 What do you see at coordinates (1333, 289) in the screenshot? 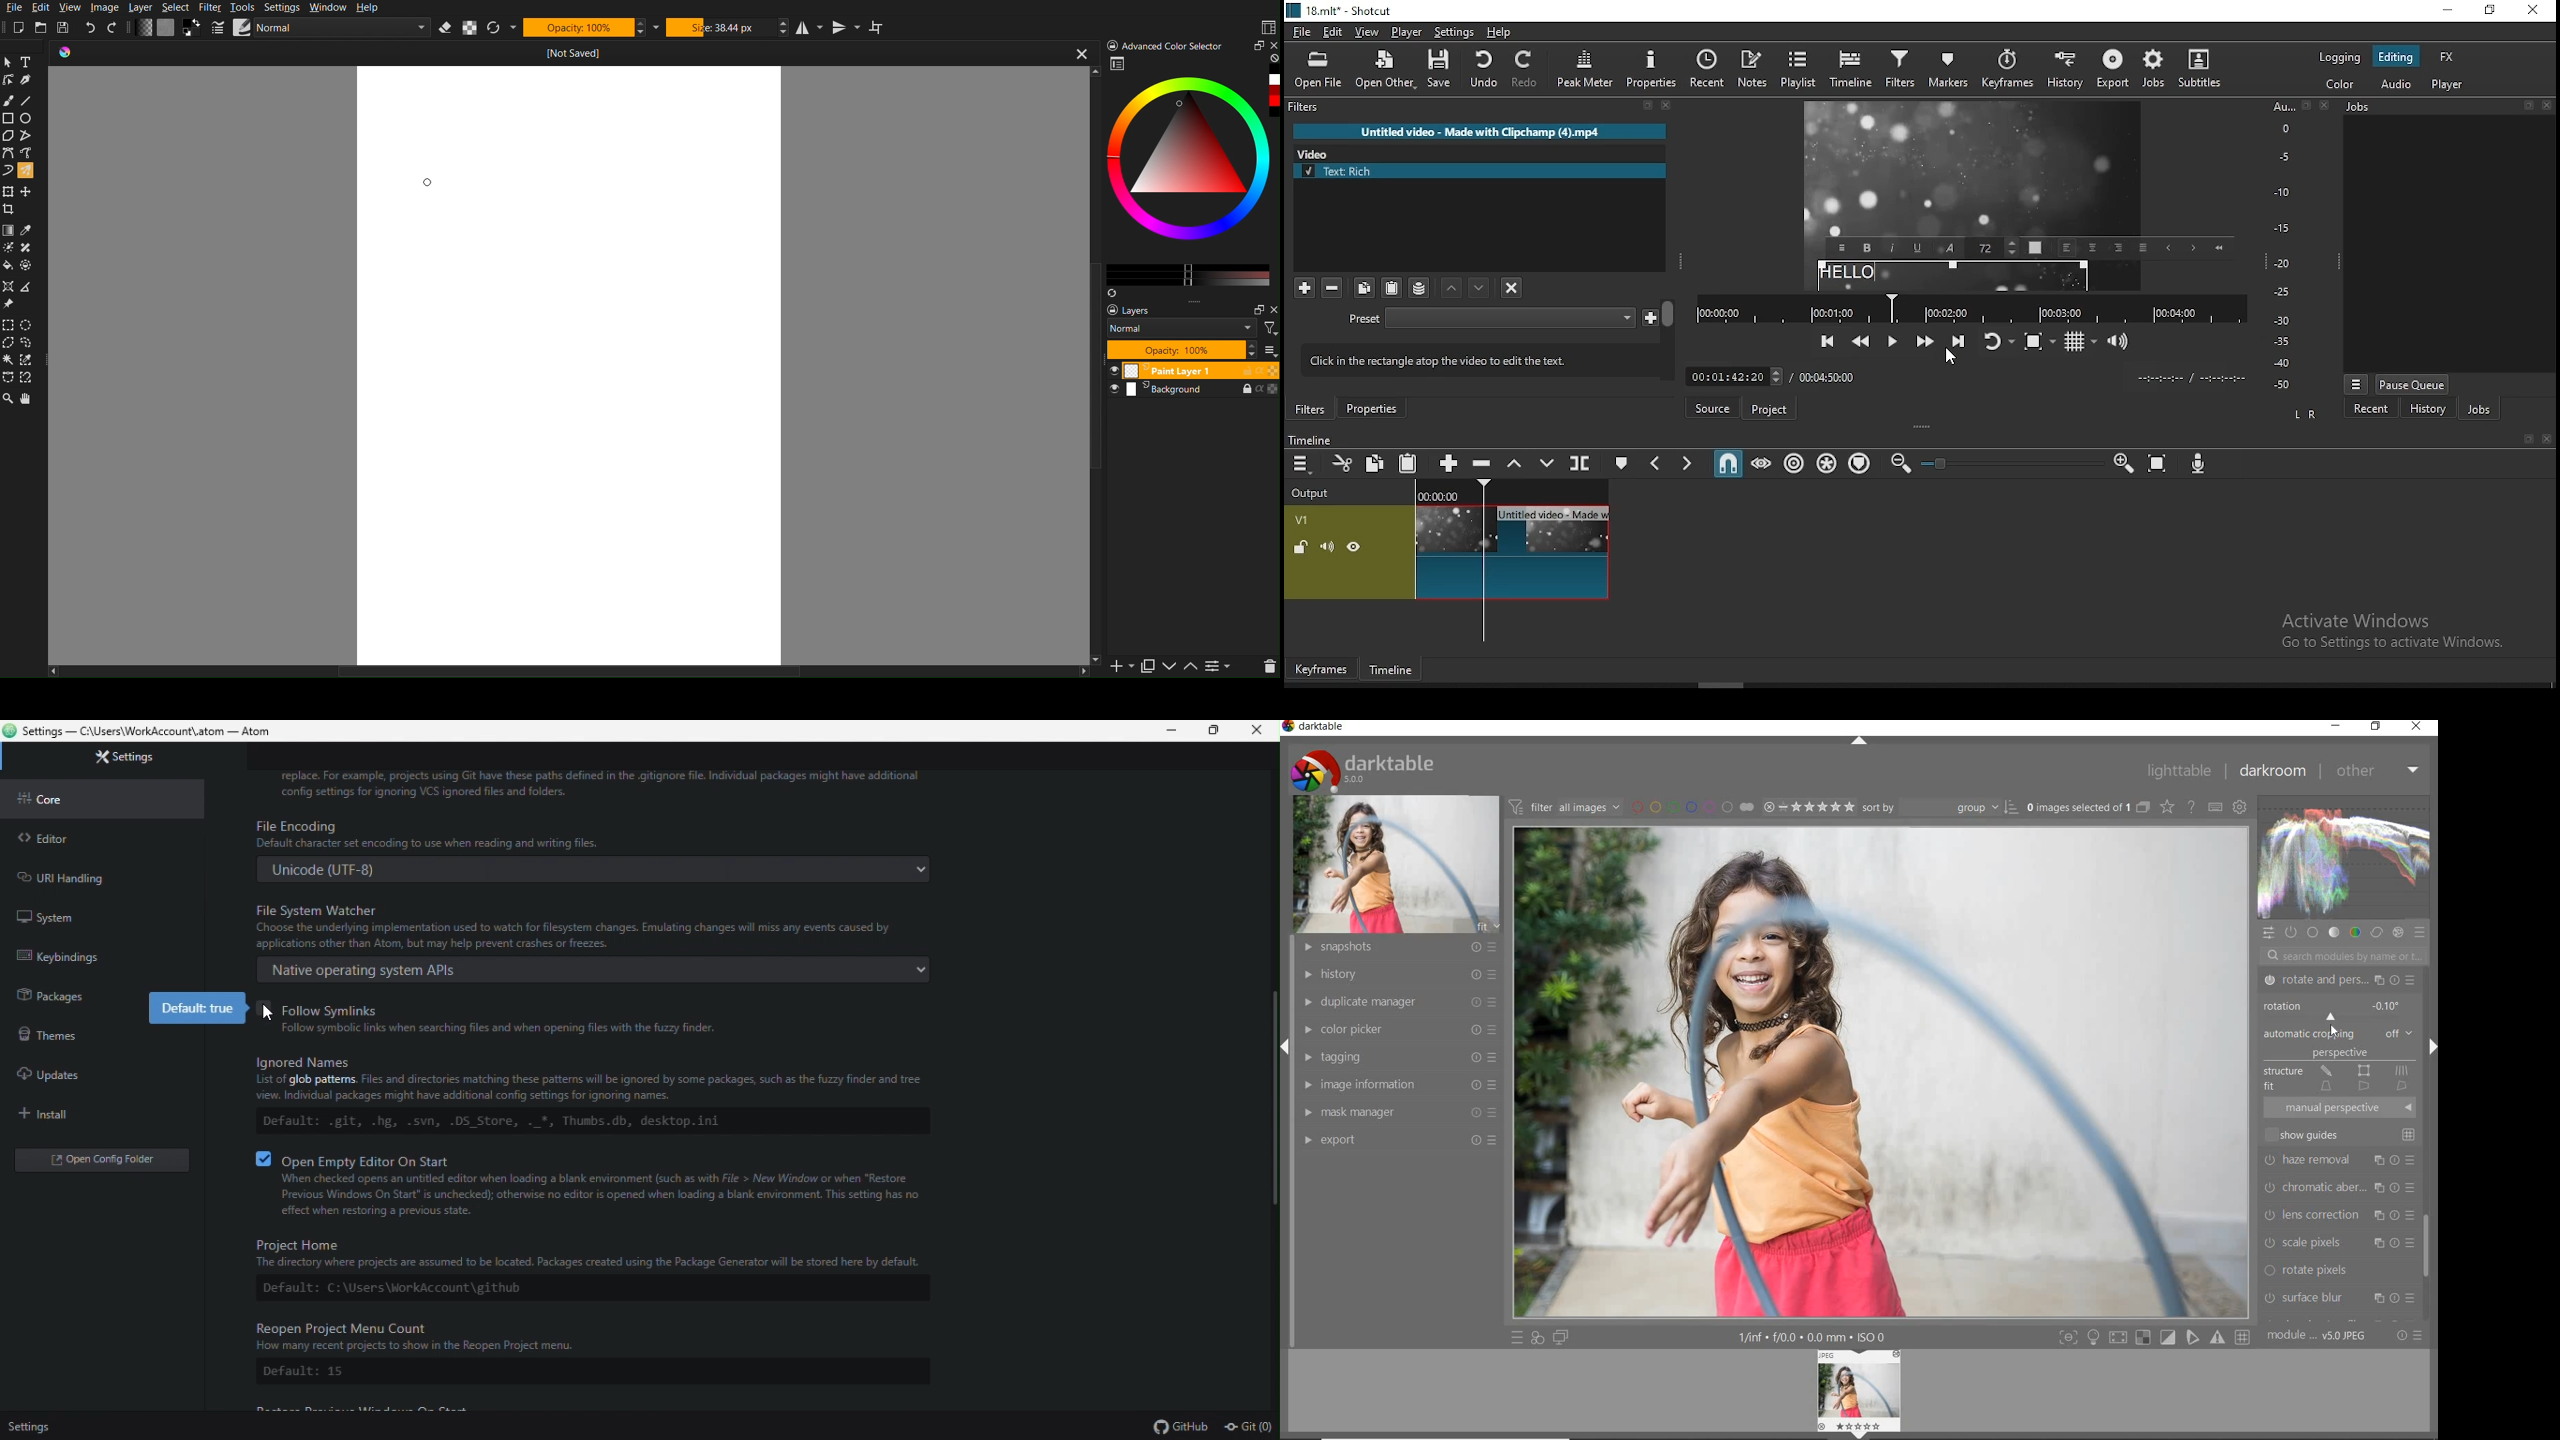
I see `remove selected filters` at bounding box center [1333, 289].